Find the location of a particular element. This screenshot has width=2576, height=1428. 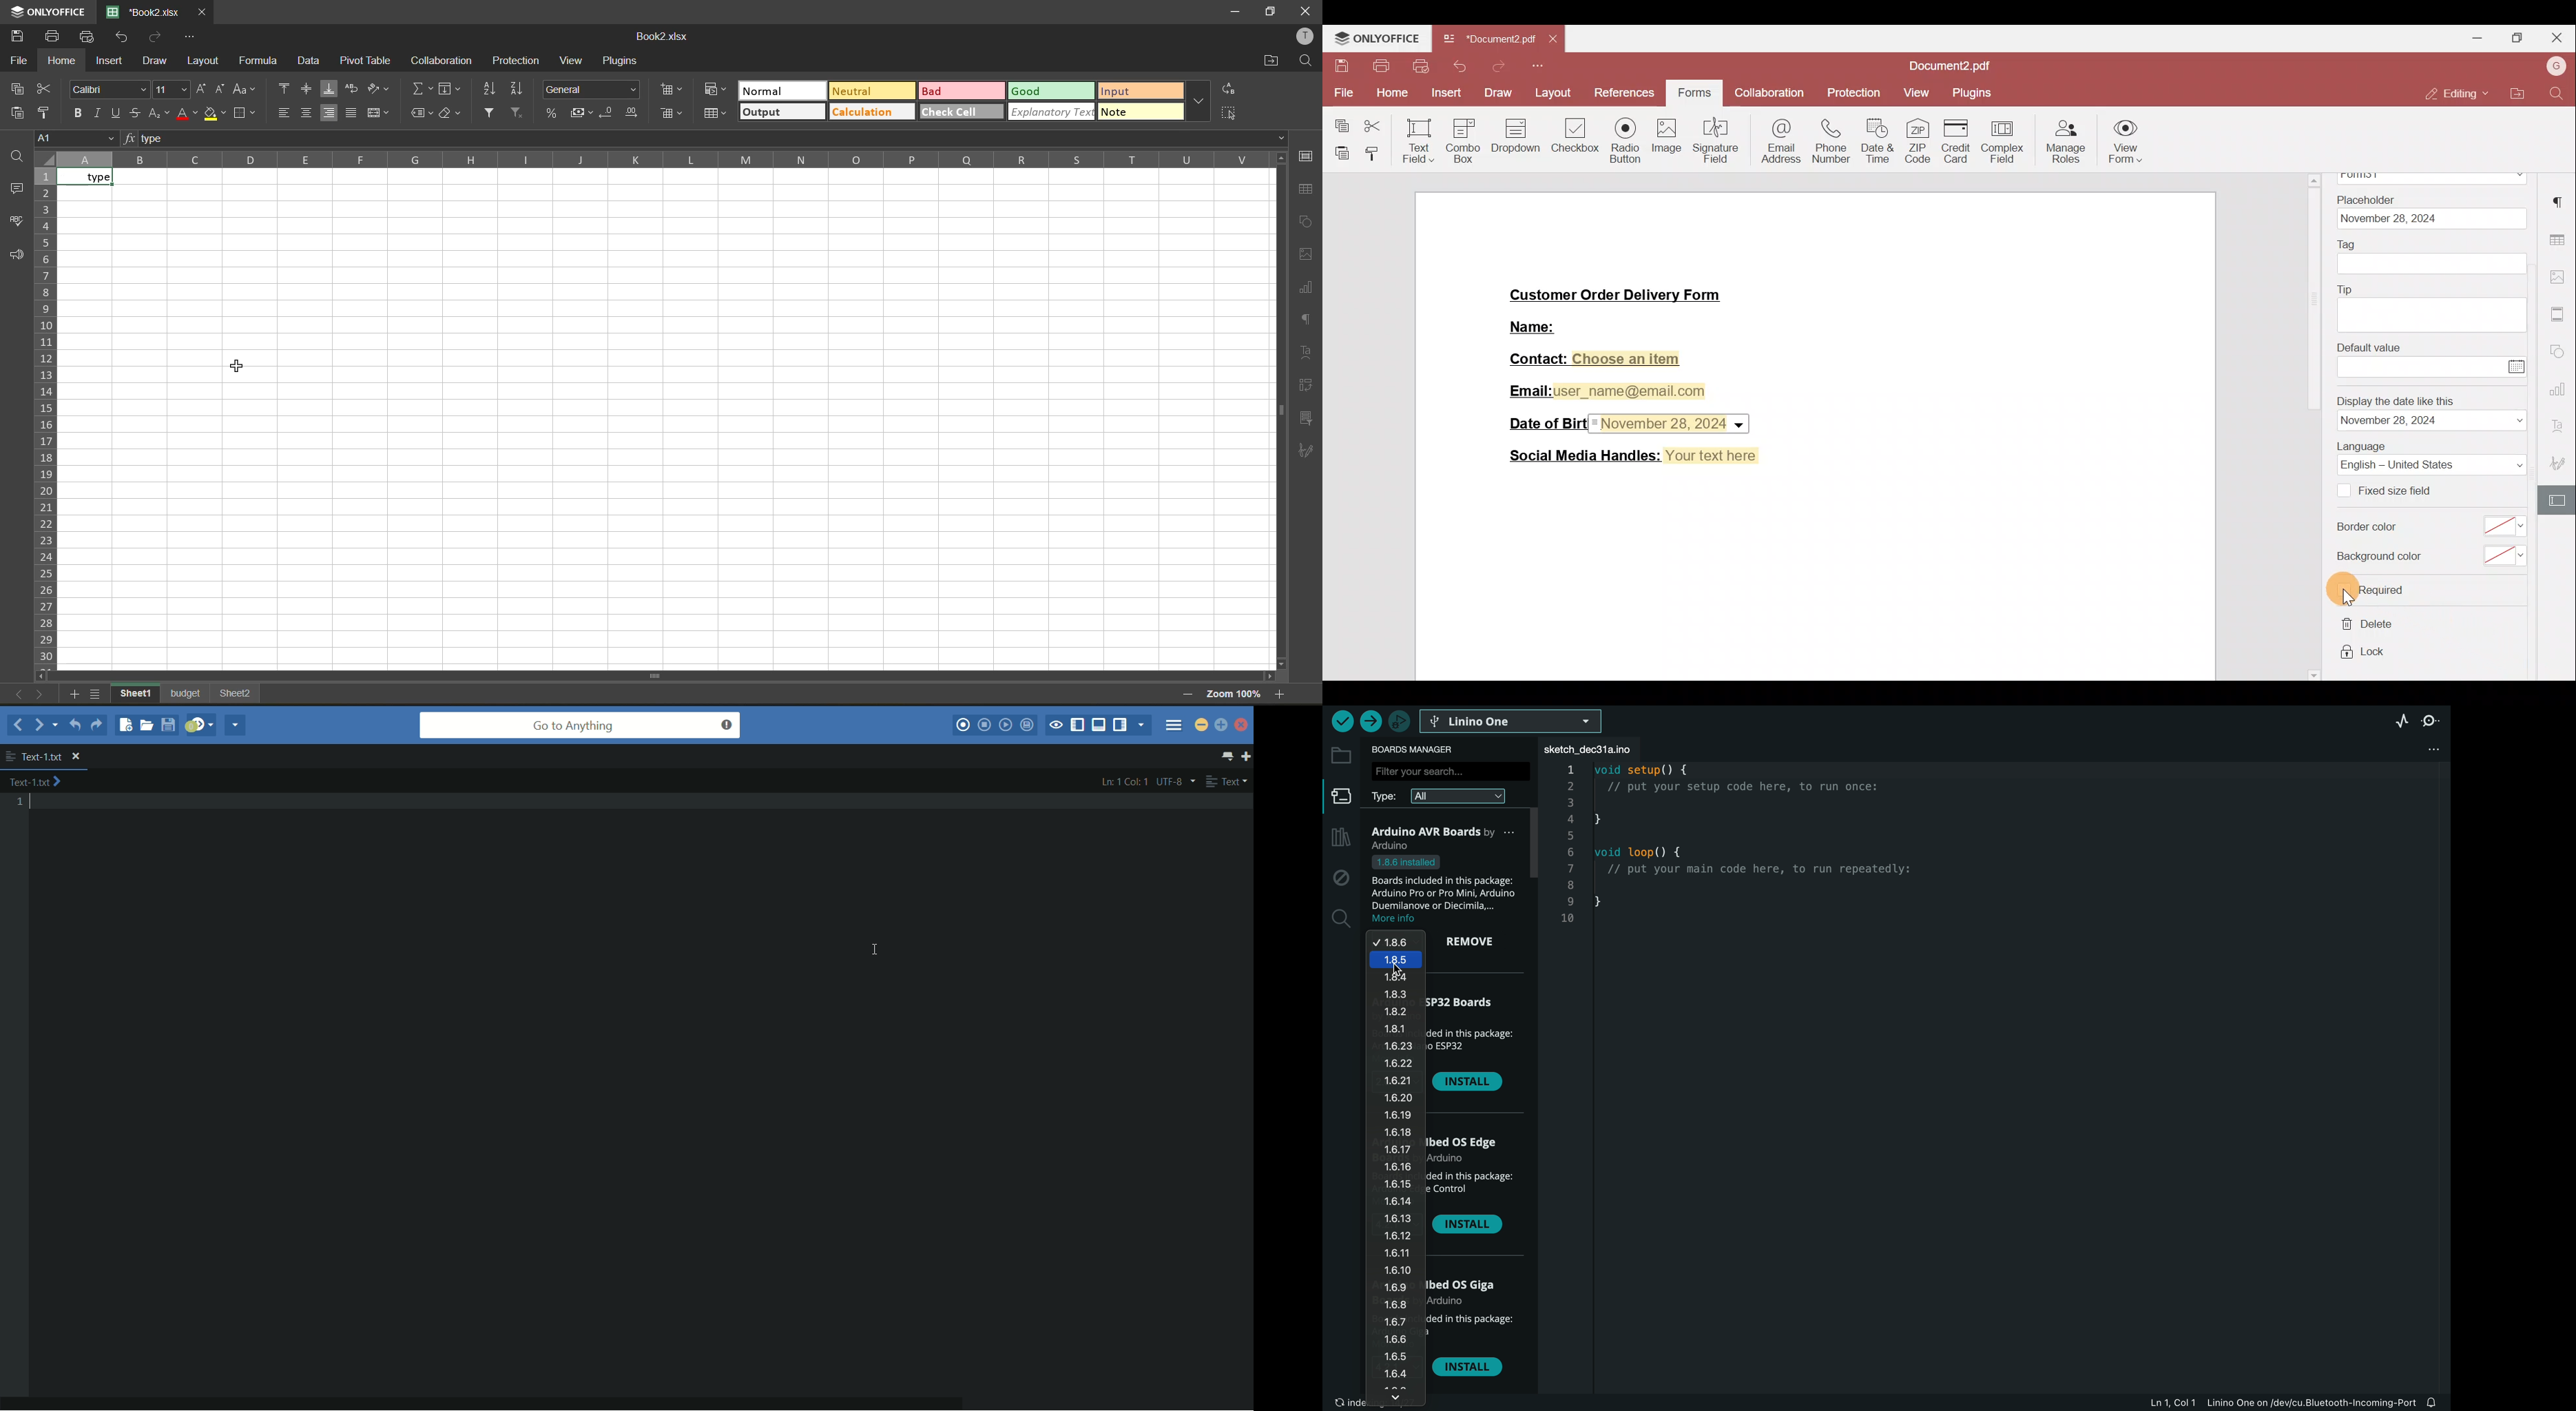

Undo is located at coordinates (1458, 66).